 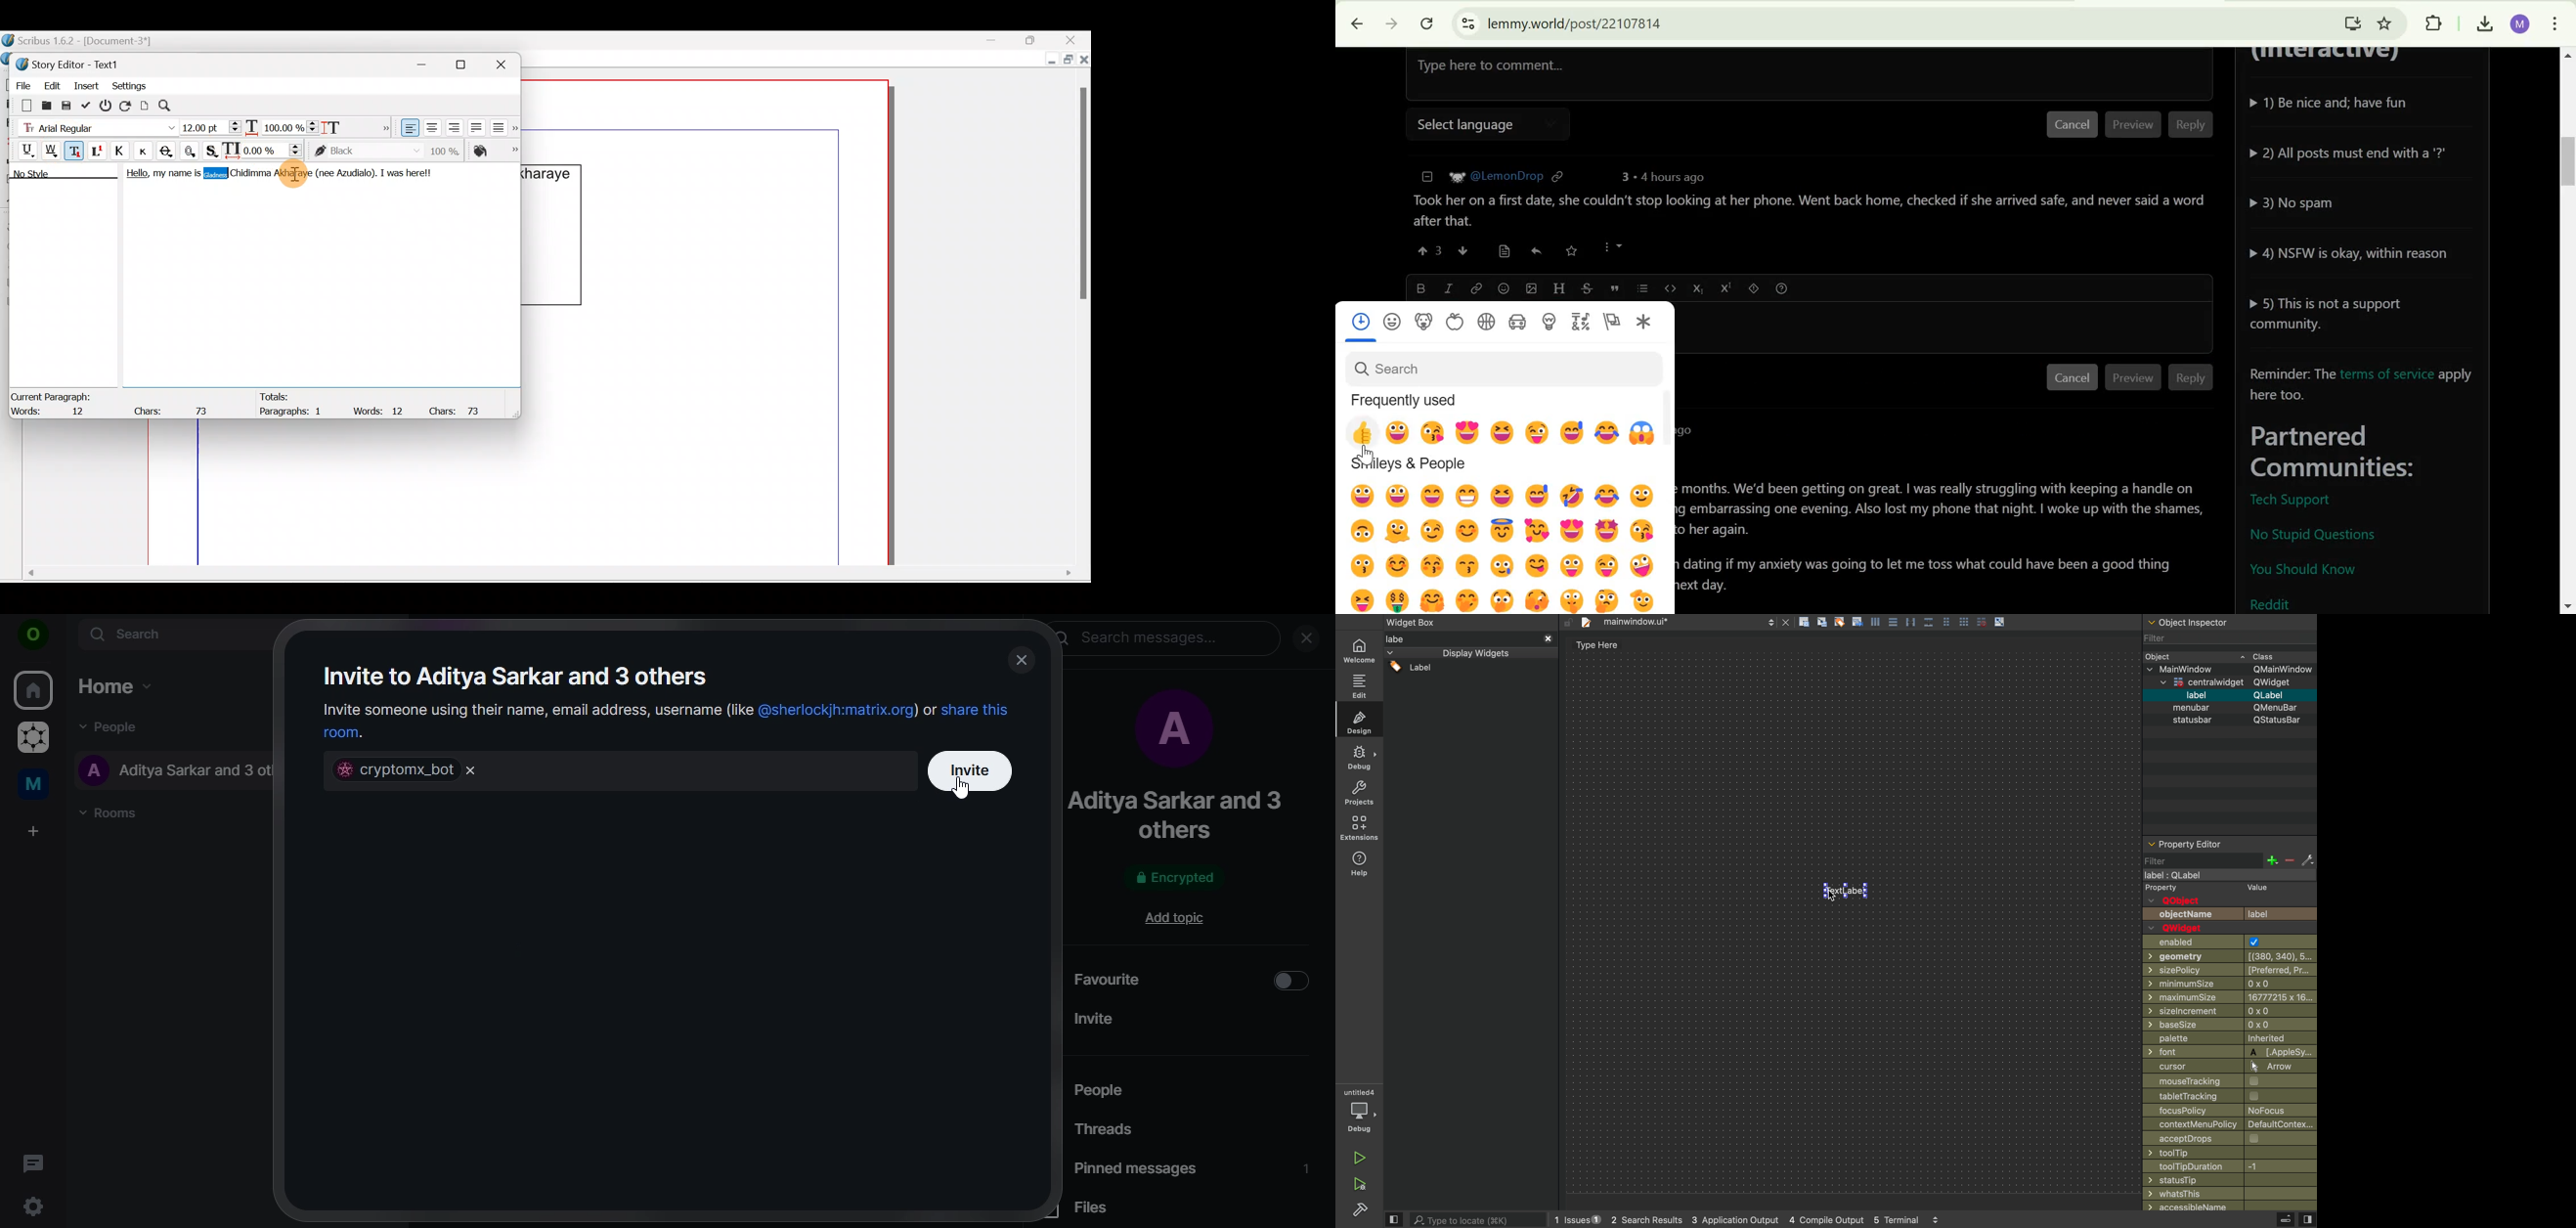 What do you see at coordinates (518, 677) in the screenshot?
I see `invite to aditya sarkar and 3 others` at bounding box center [518, 677].